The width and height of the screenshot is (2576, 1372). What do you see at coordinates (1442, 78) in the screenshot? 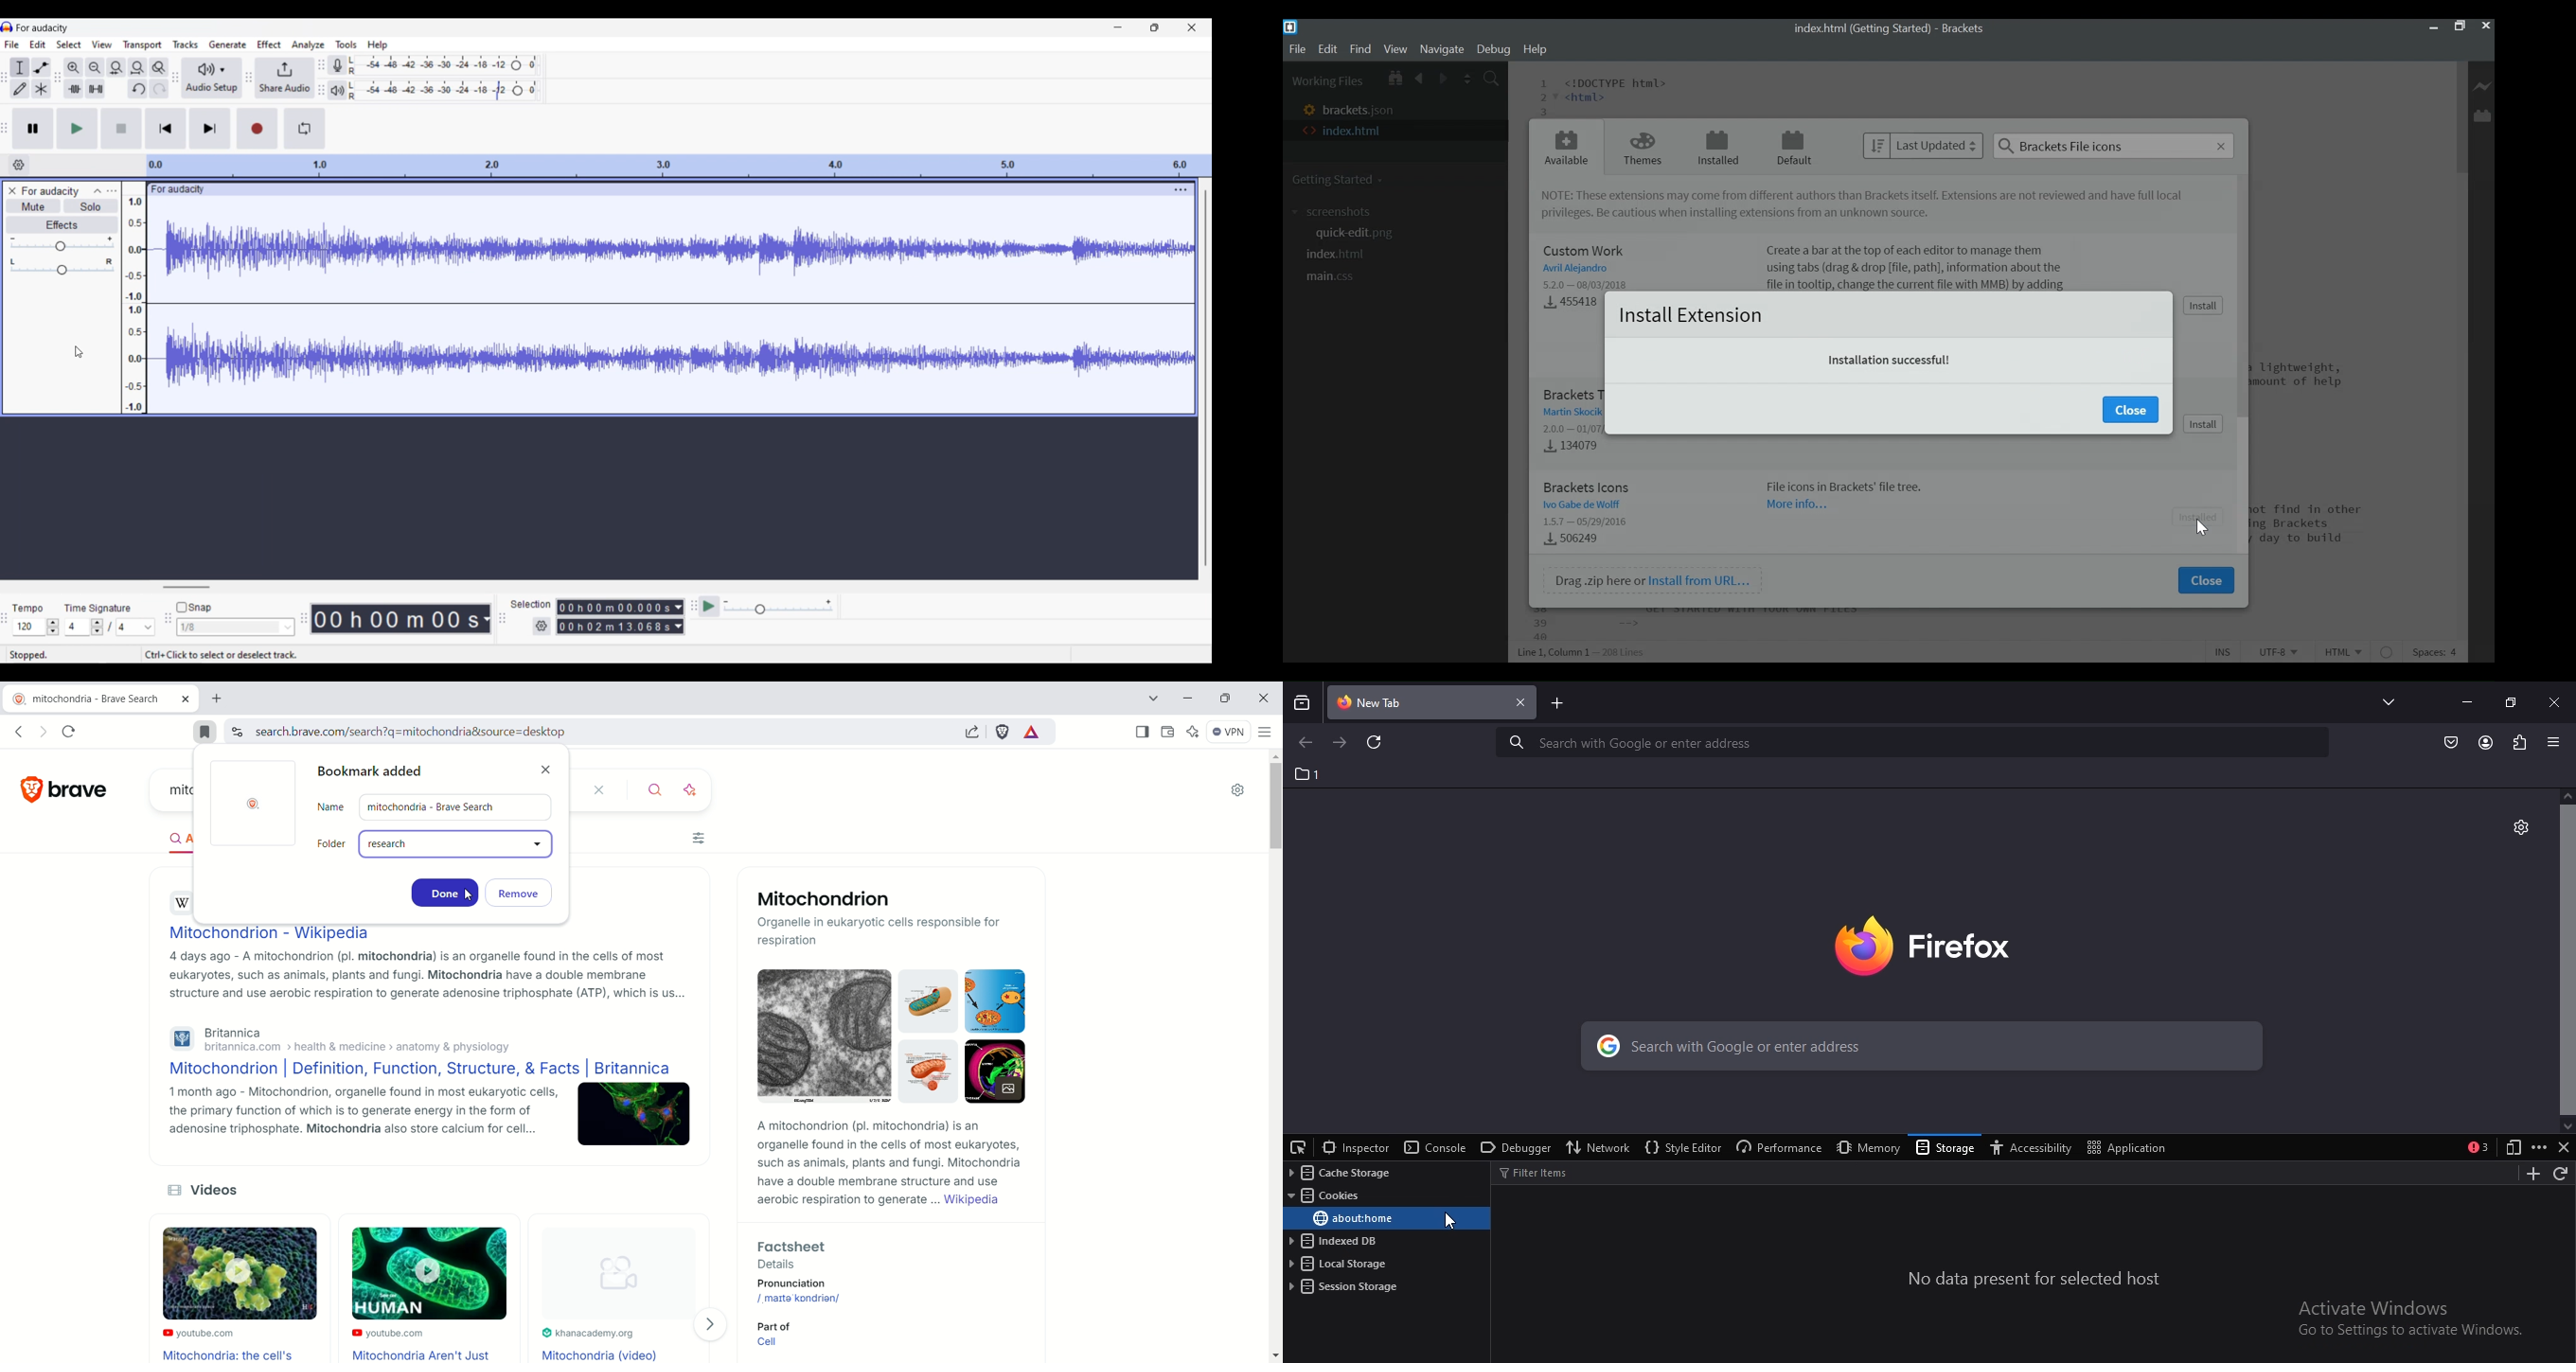
I see `Navigate Forward` at bounding box center [1442, 78].